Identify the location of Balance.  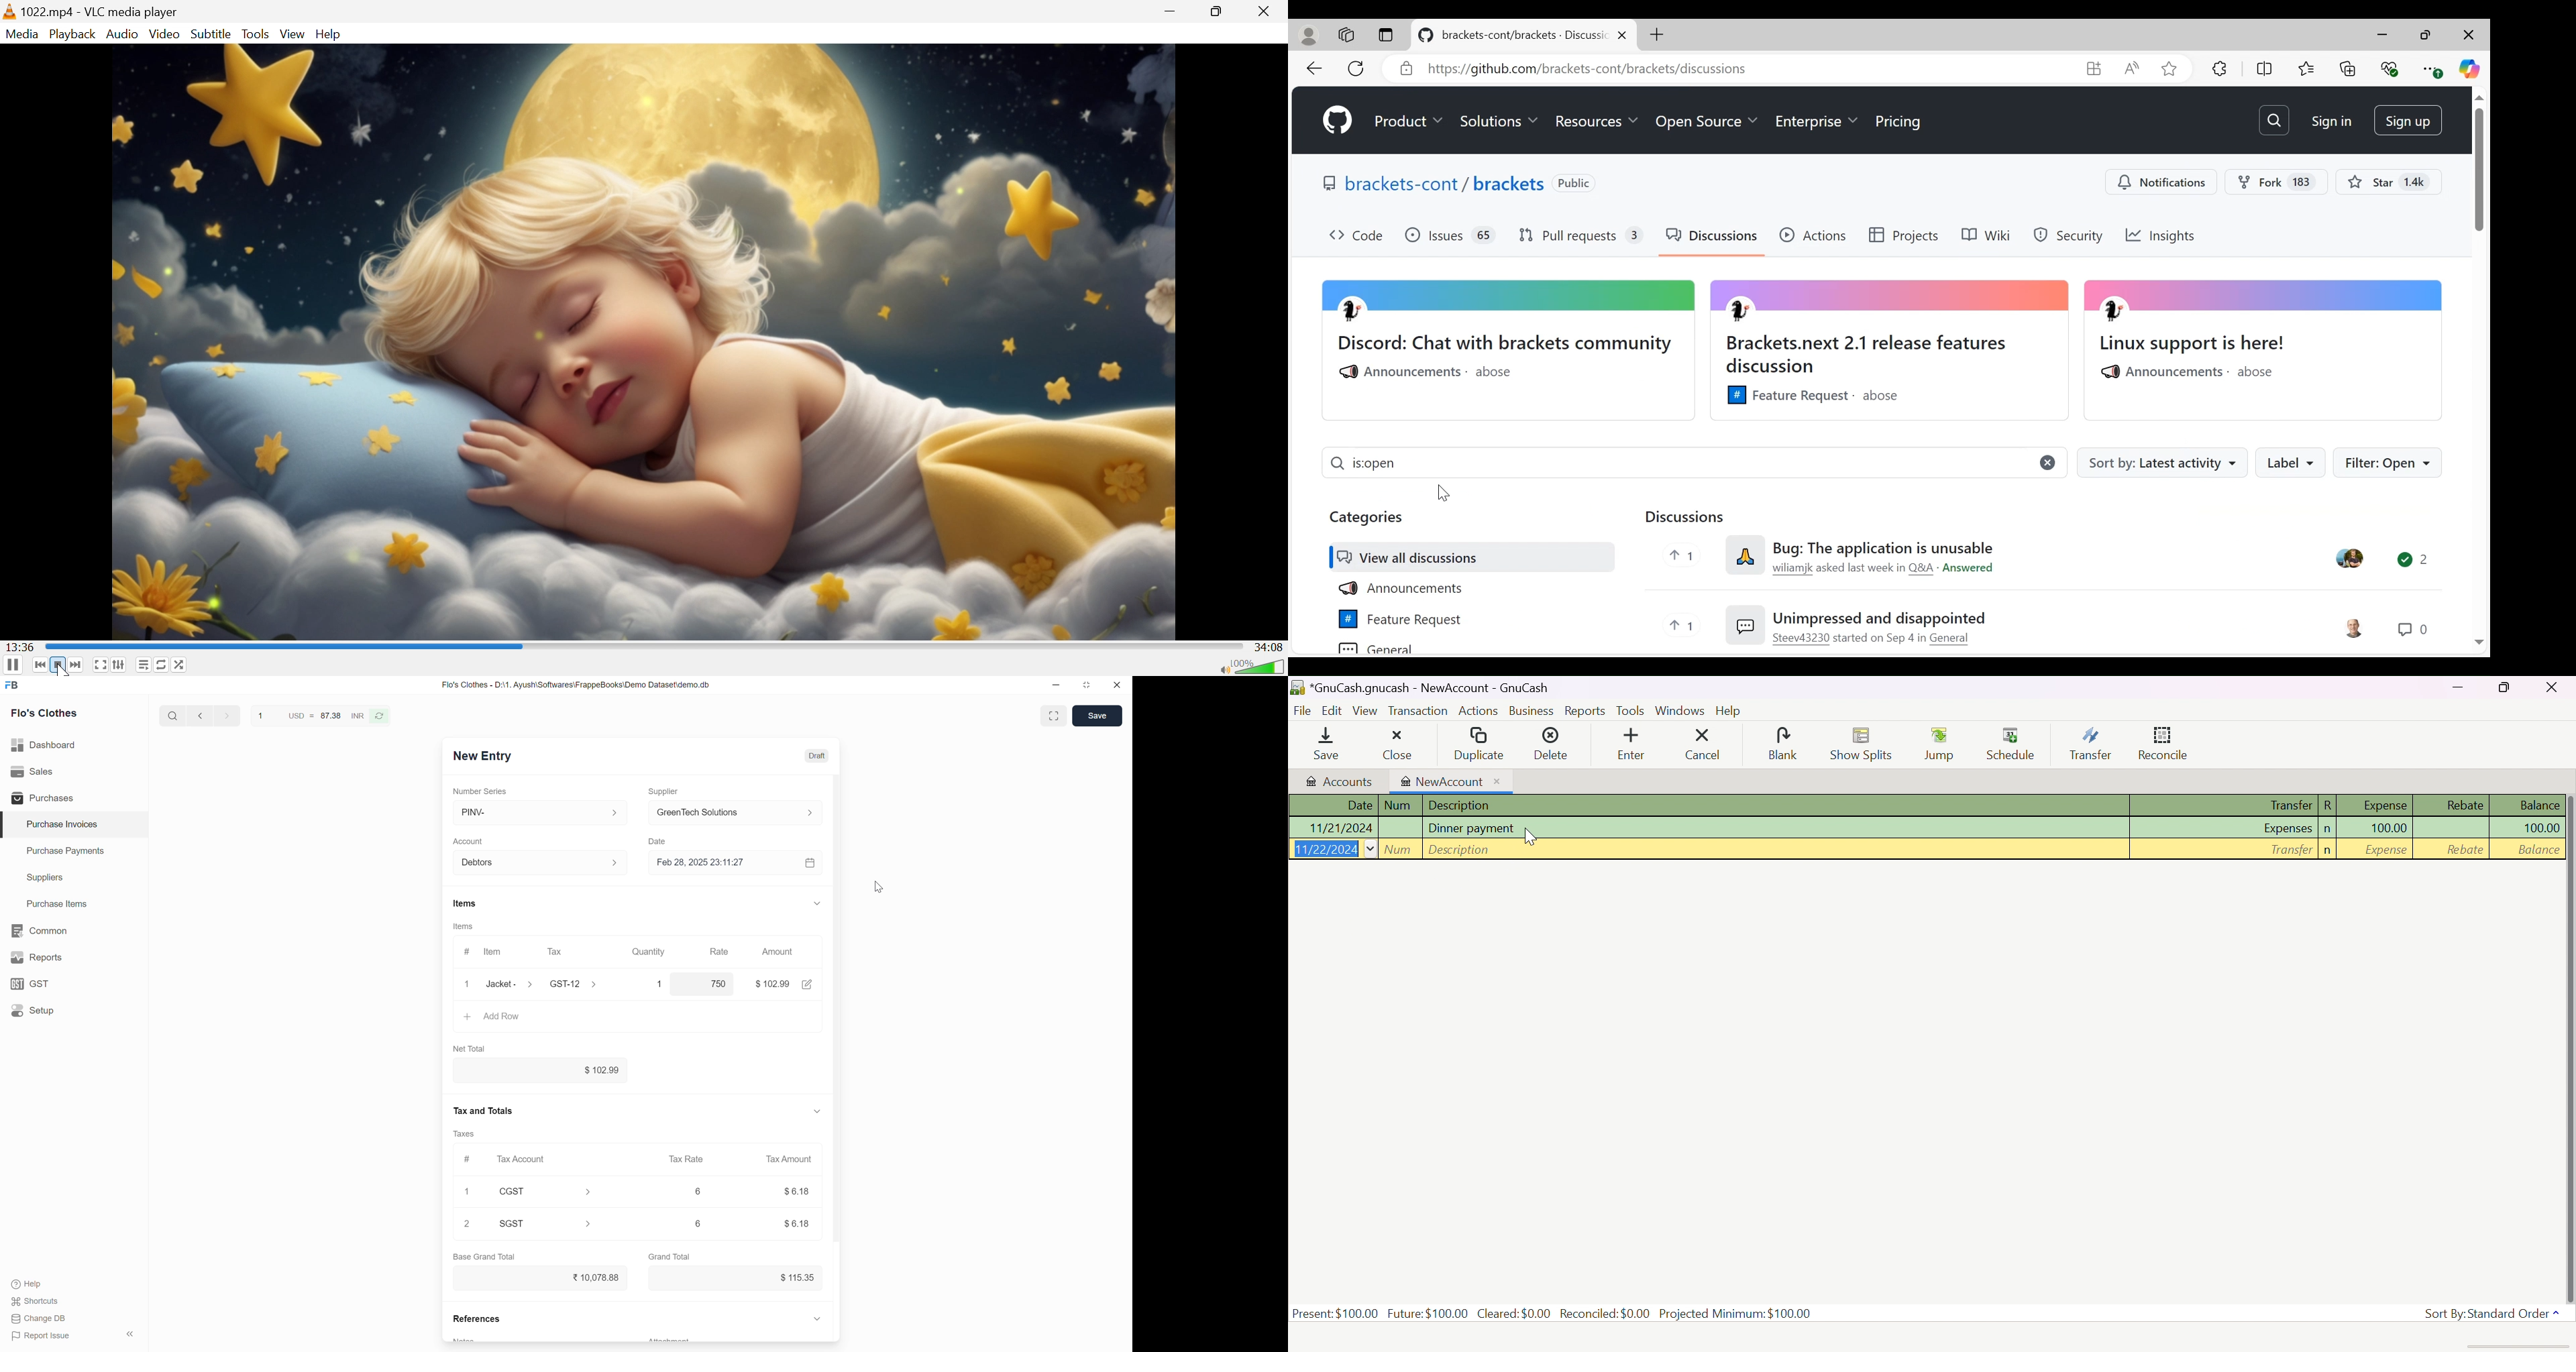
(2537, 848).